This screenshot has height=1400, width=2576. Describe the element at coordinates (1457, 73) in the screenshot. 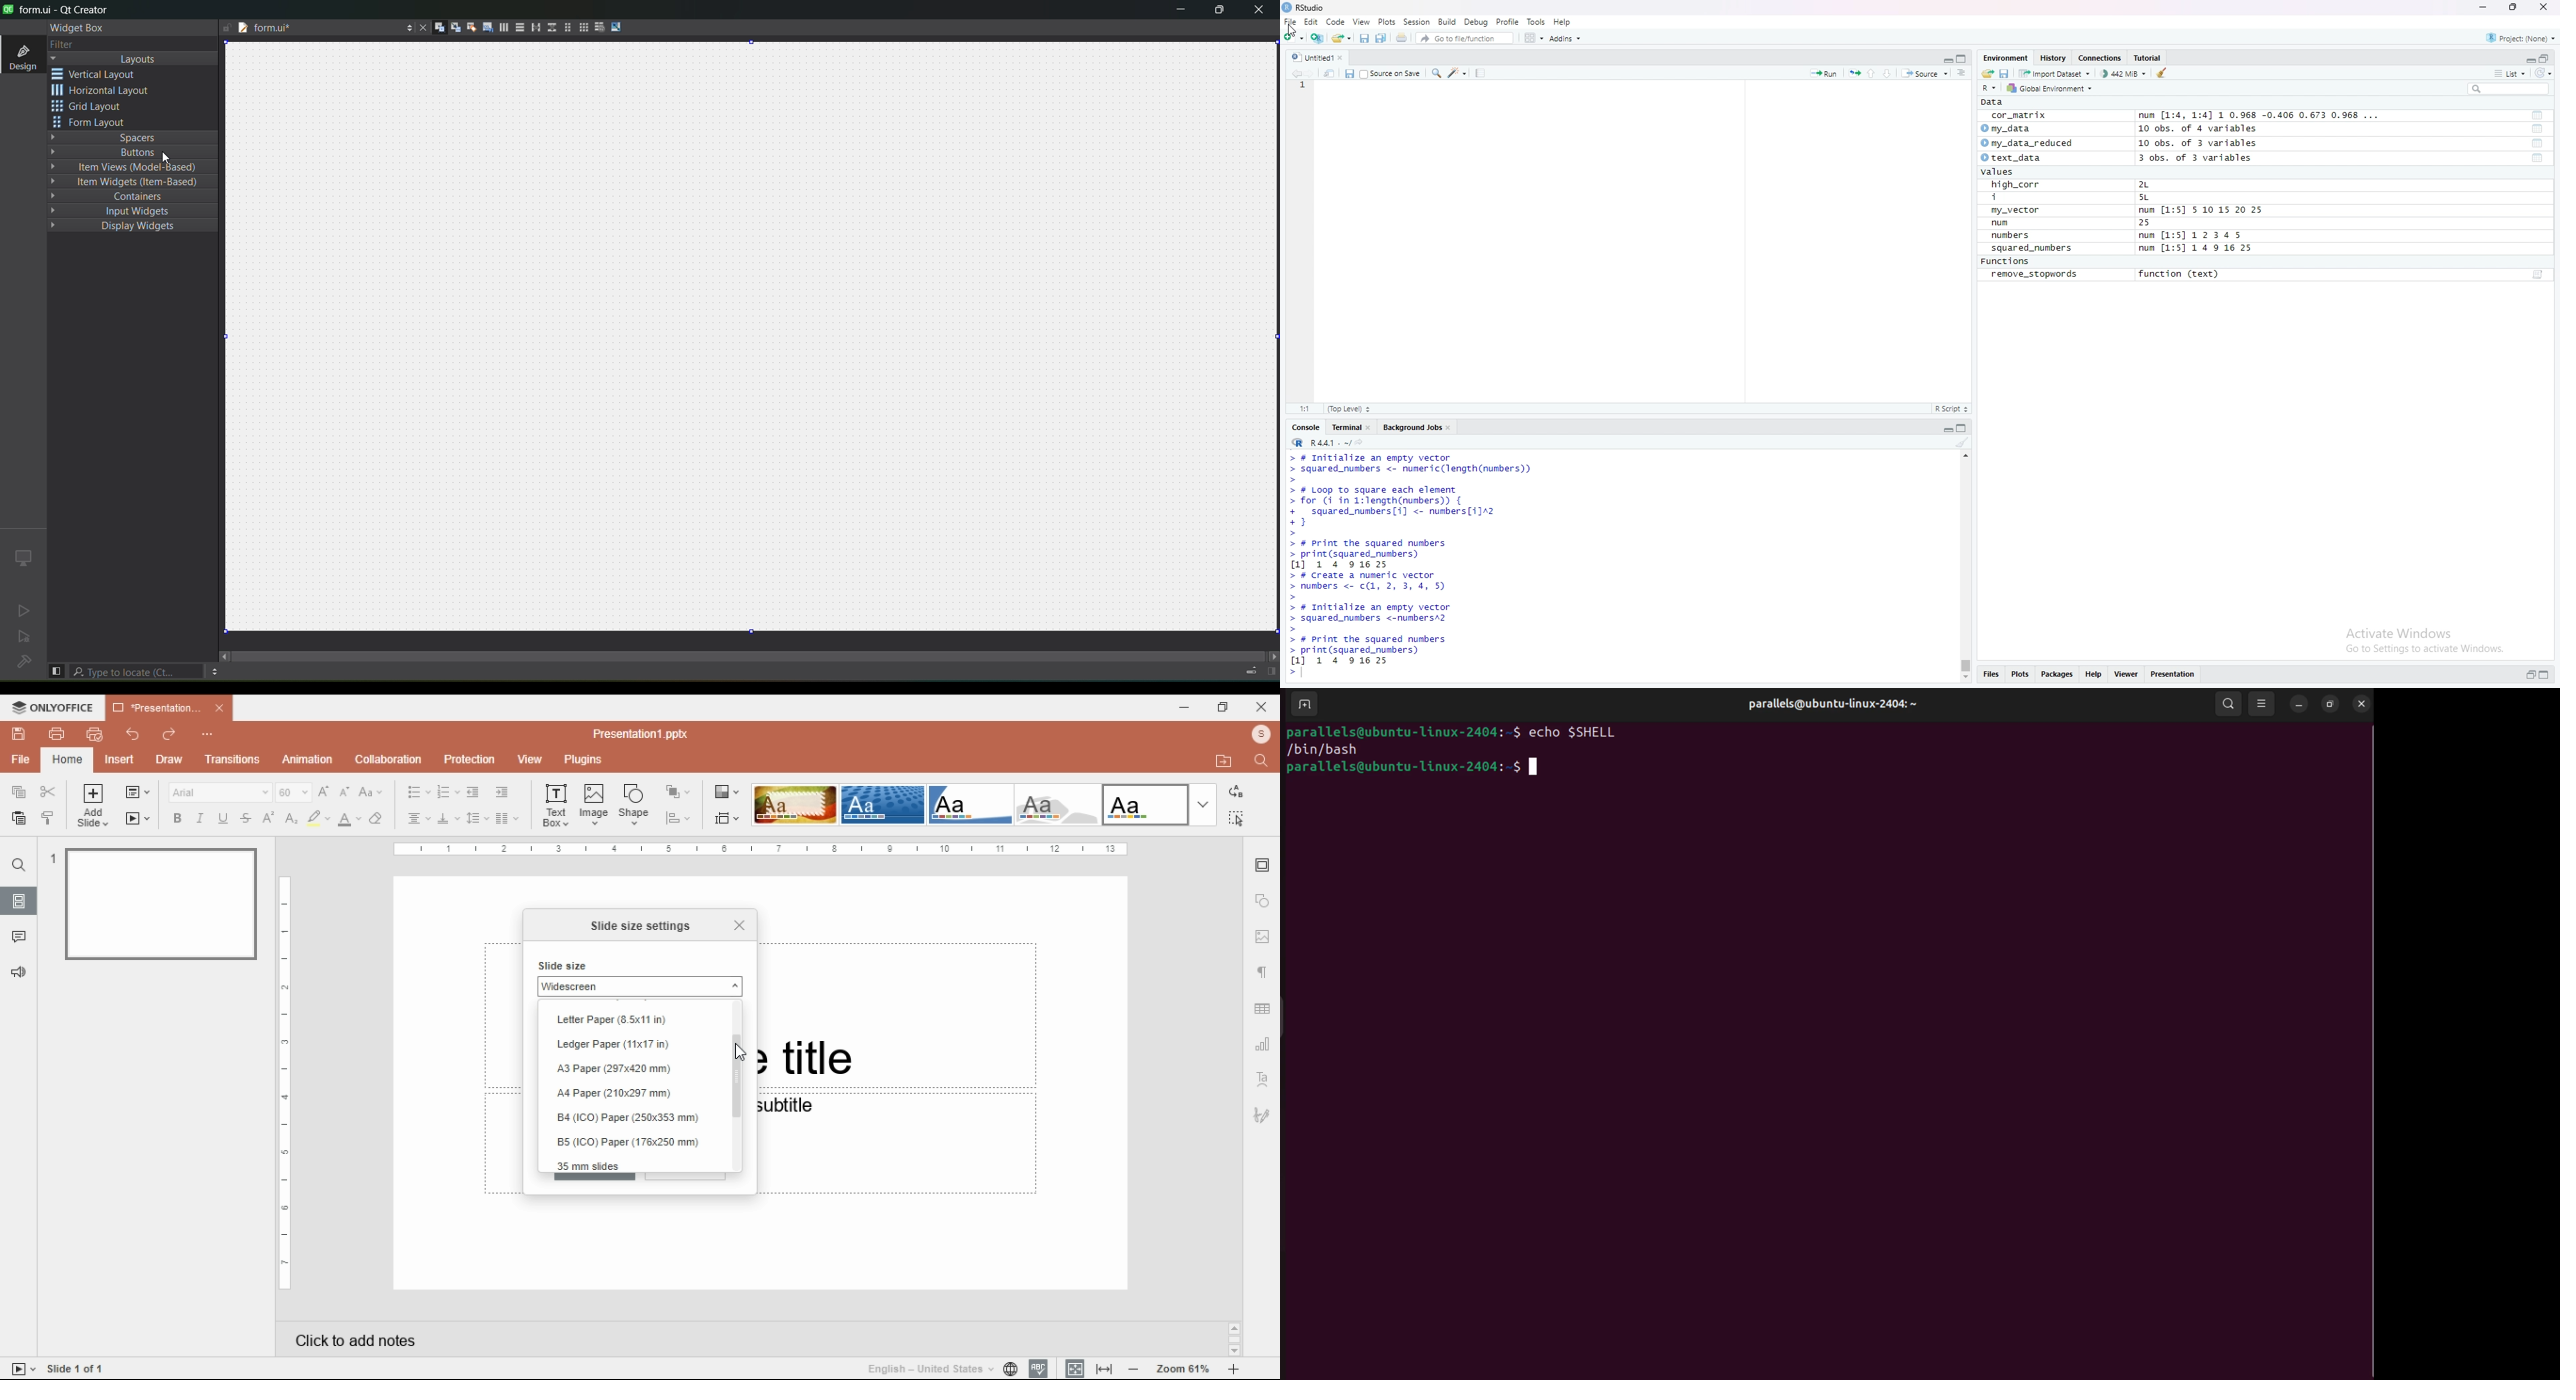

I see `Code tools` at that location.